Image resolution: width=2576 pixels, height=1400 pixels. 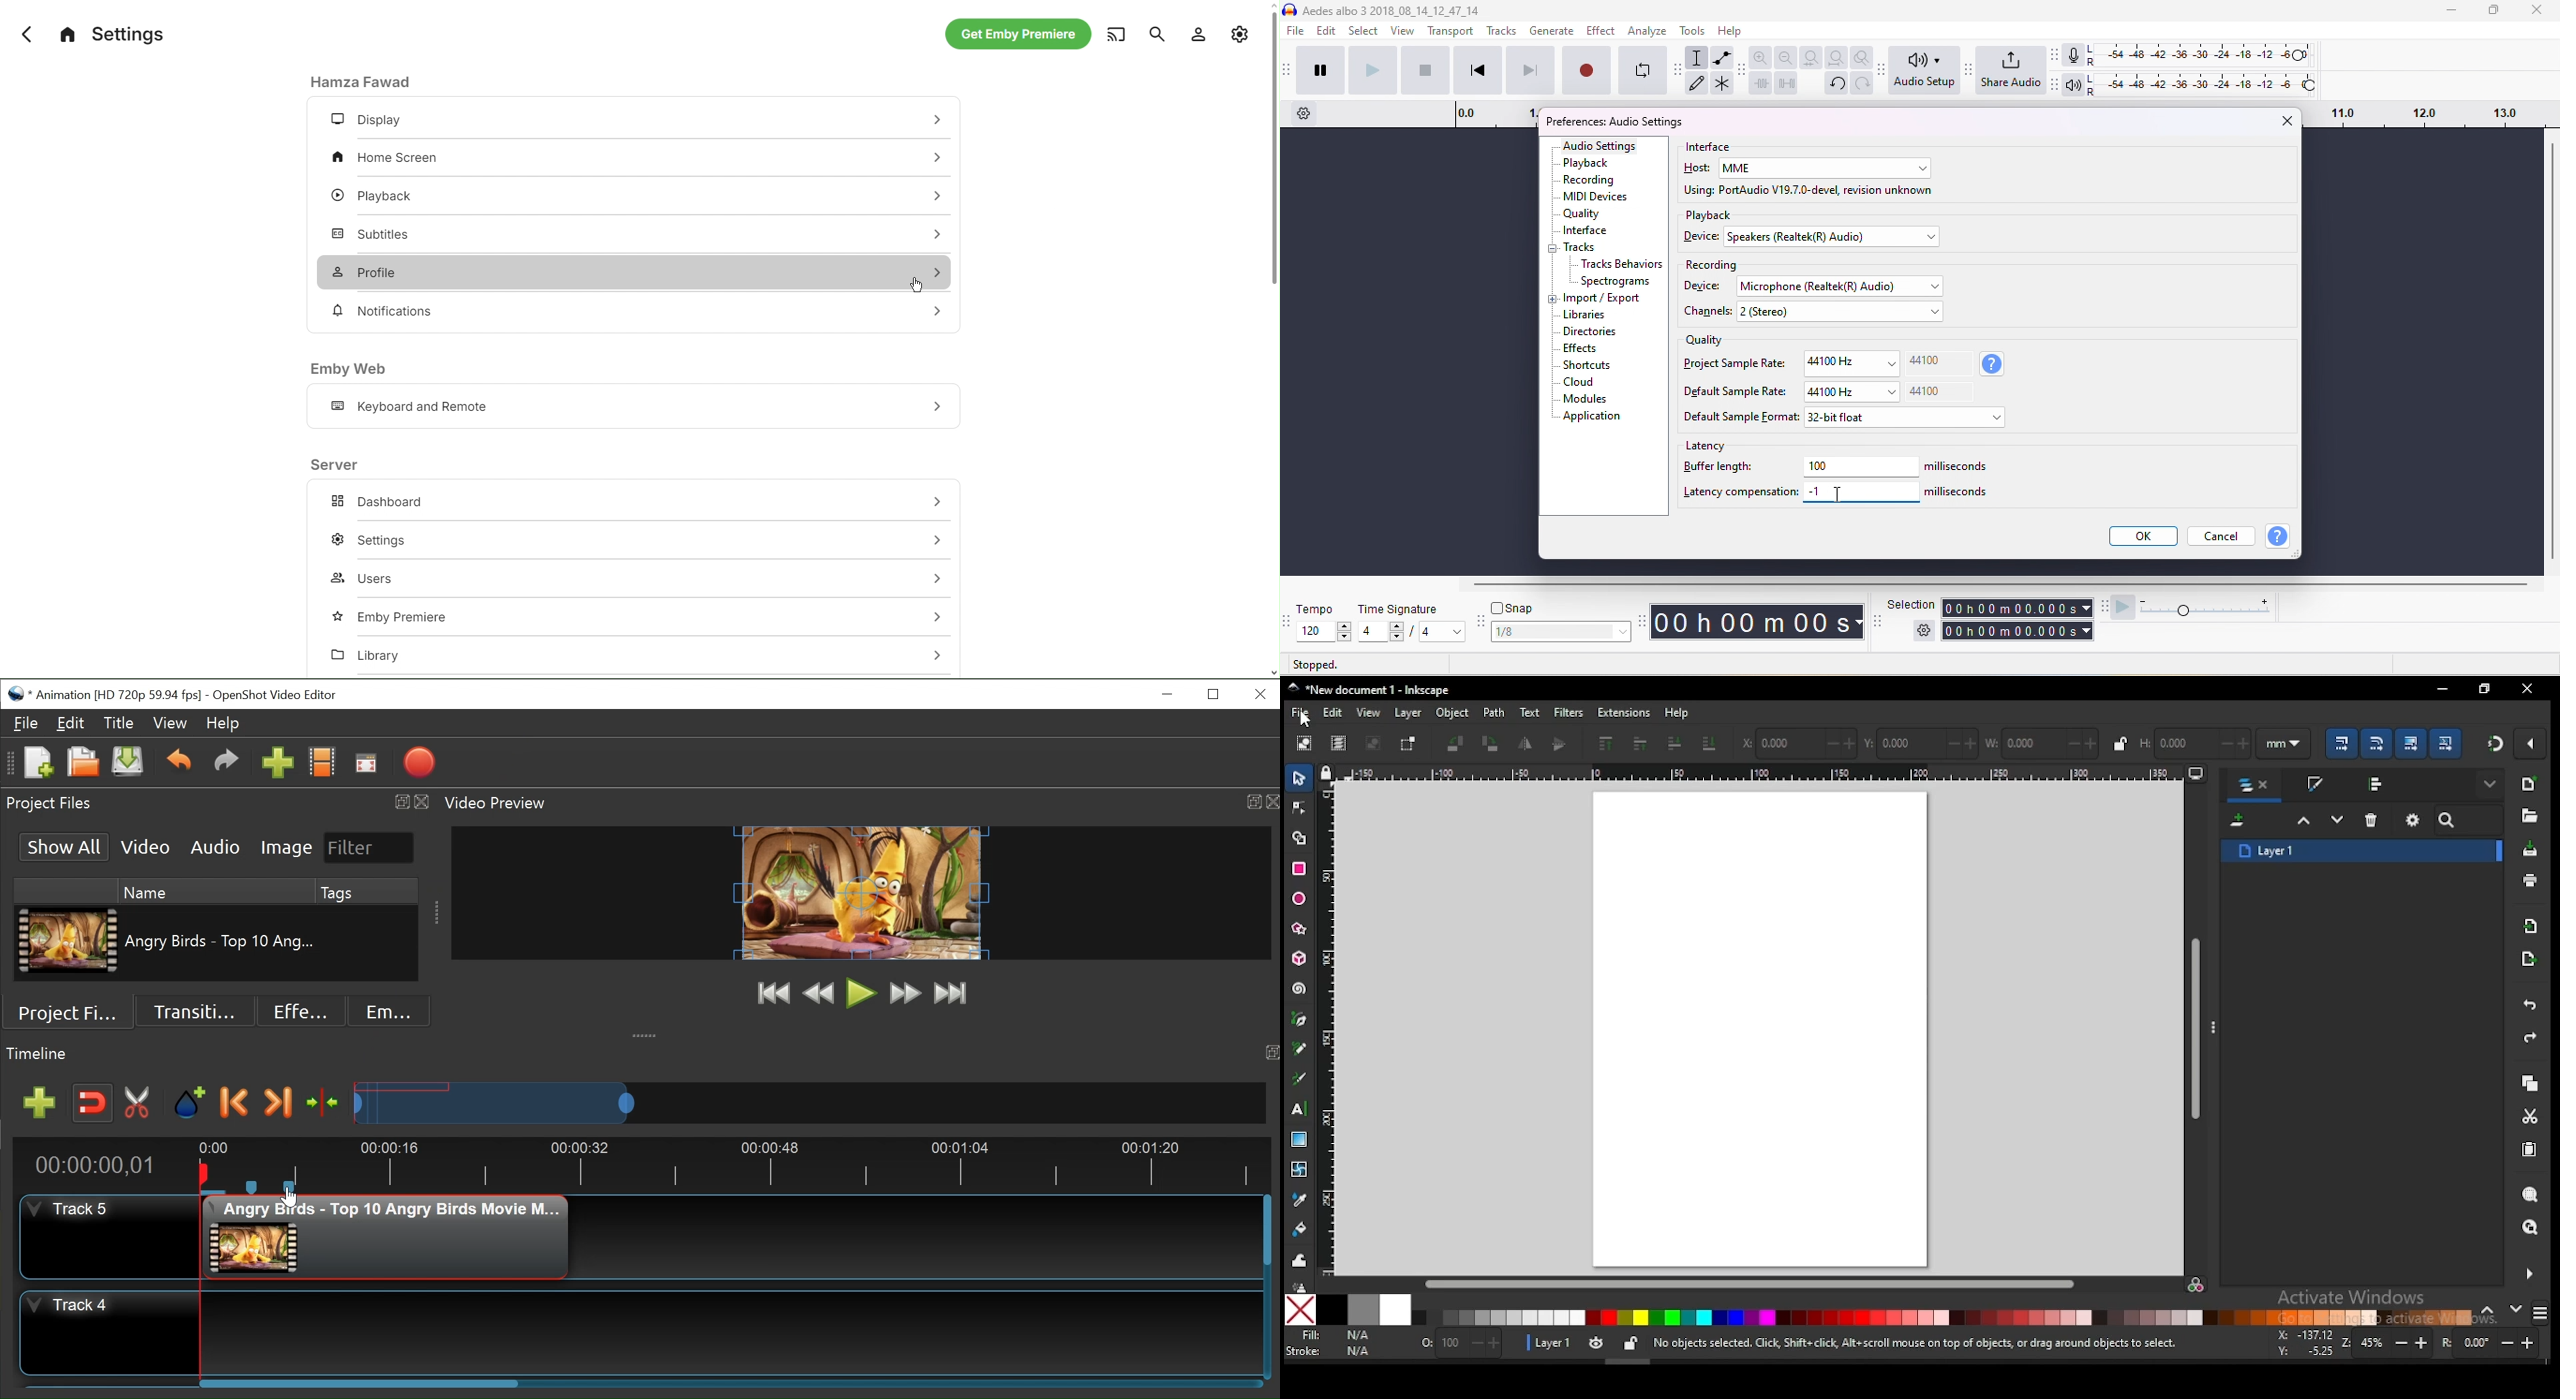 What do you see at coordinates (1710, 312) in the screenshot?
I see `chanels` at bounding box center [1710, 312].